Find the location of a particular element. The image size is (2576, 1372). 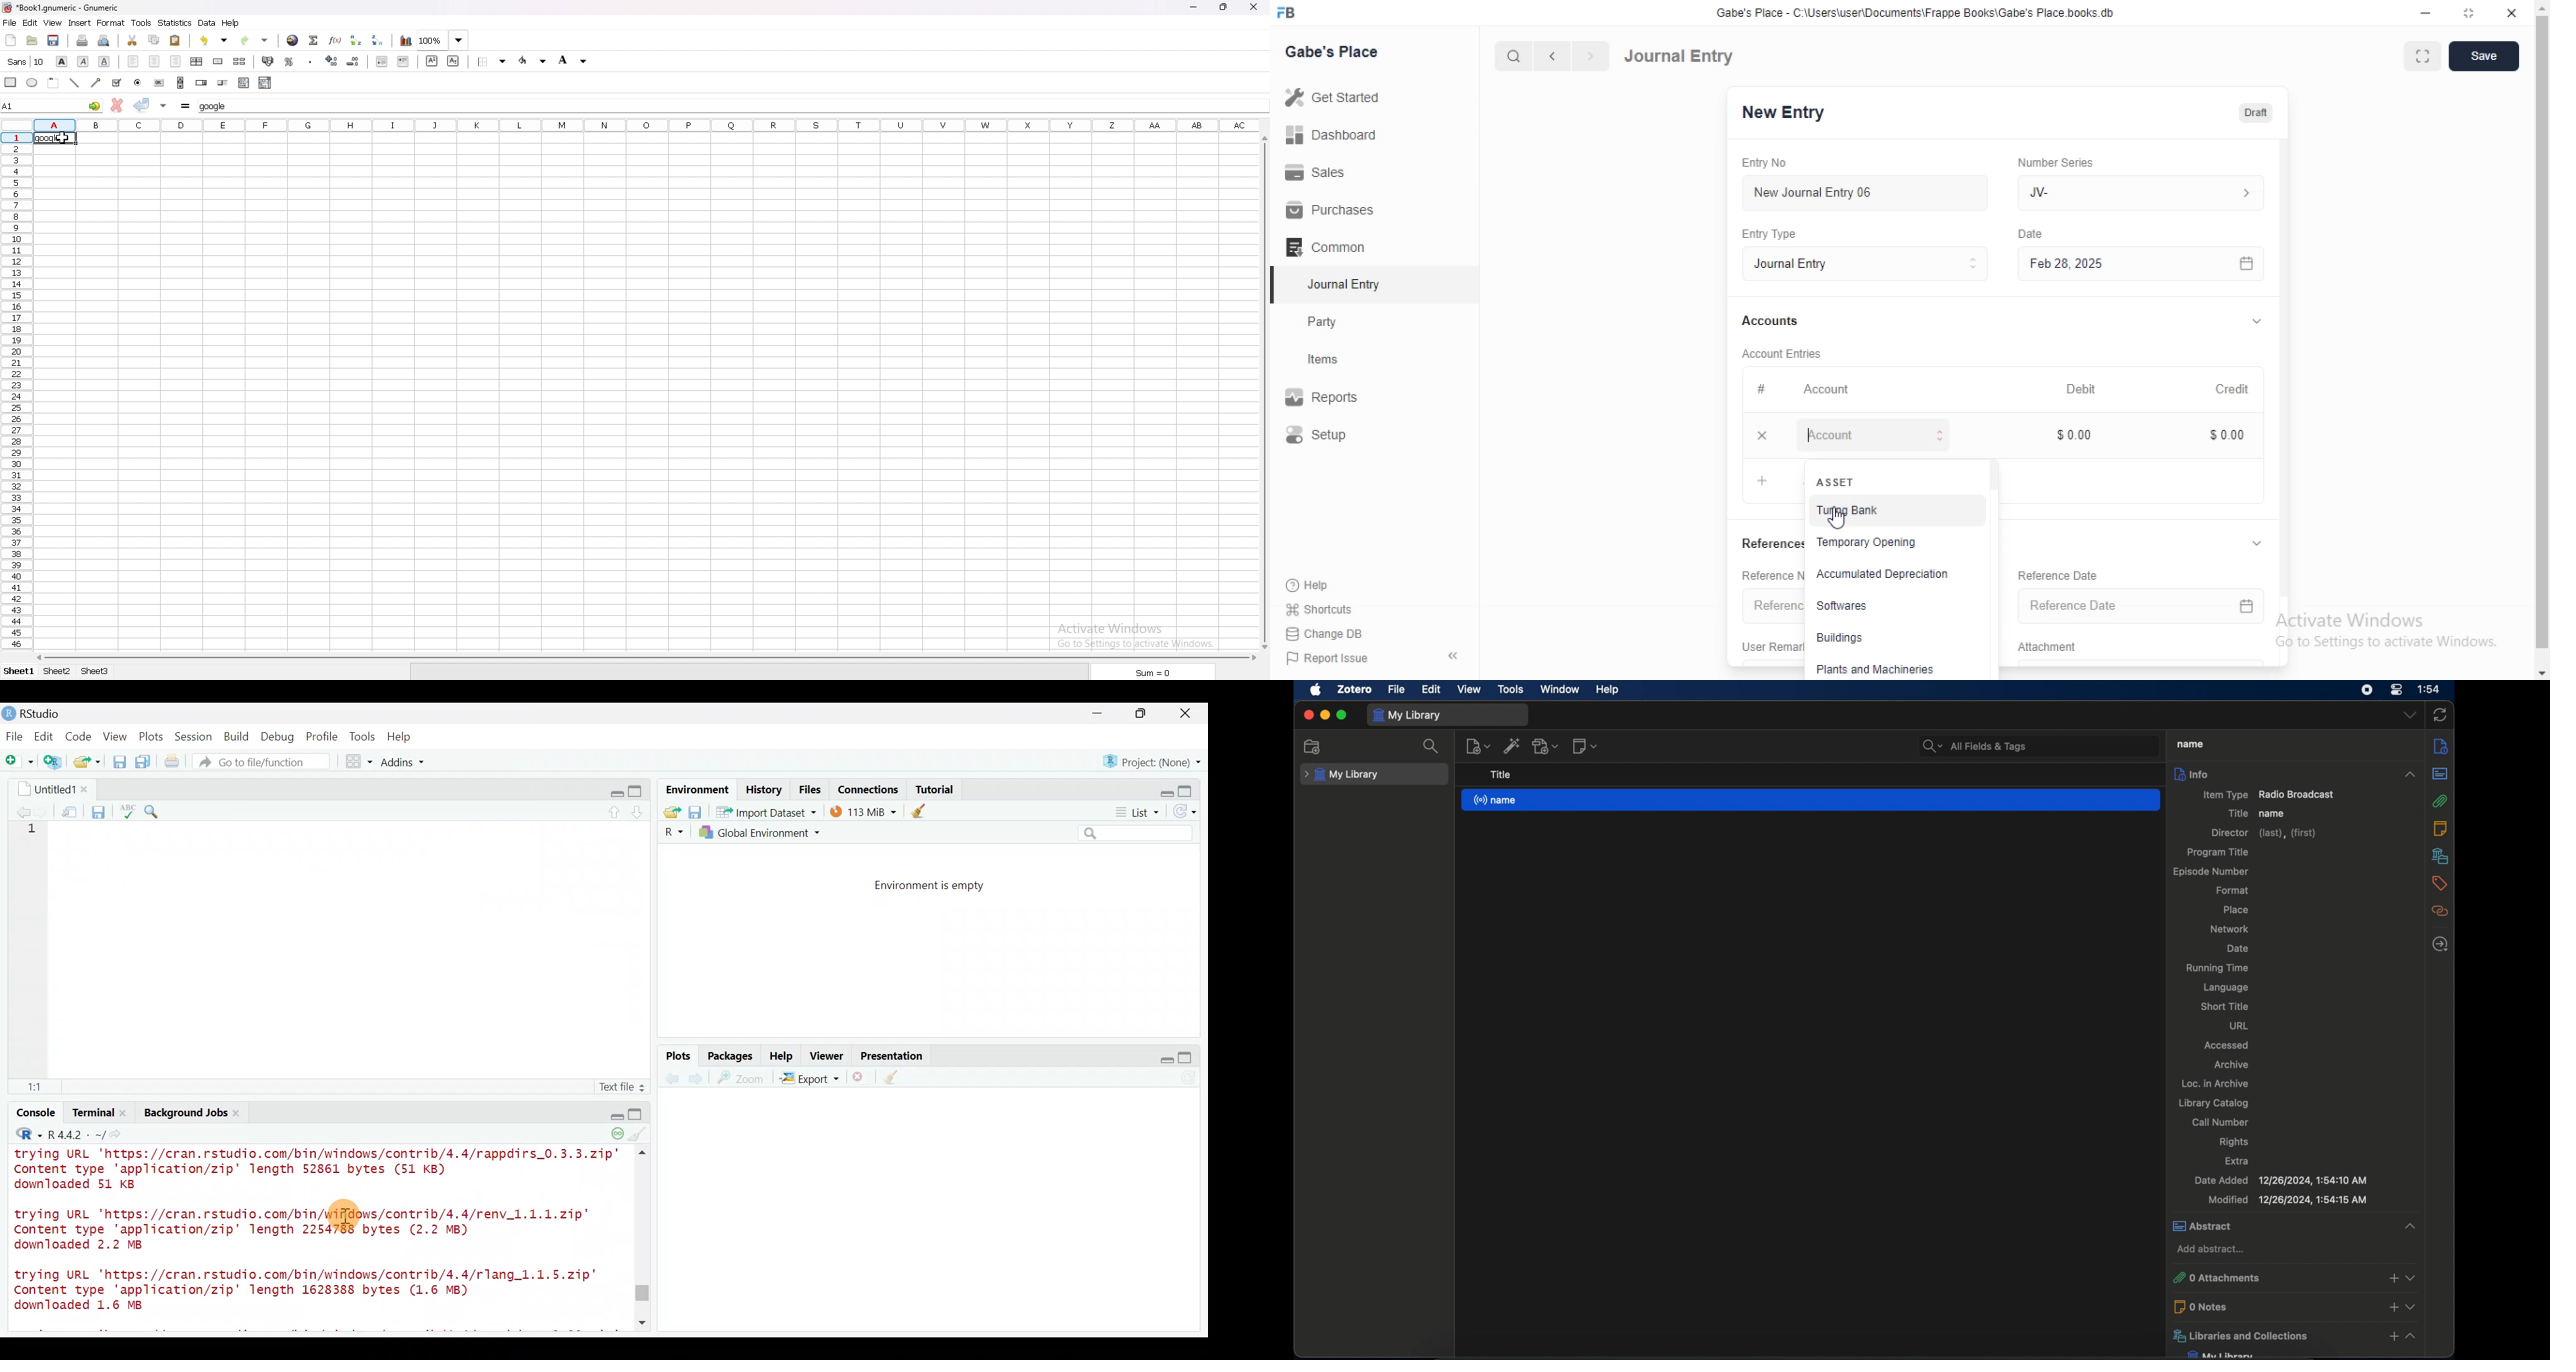

Purchases is located at coordinates (1333, 210).